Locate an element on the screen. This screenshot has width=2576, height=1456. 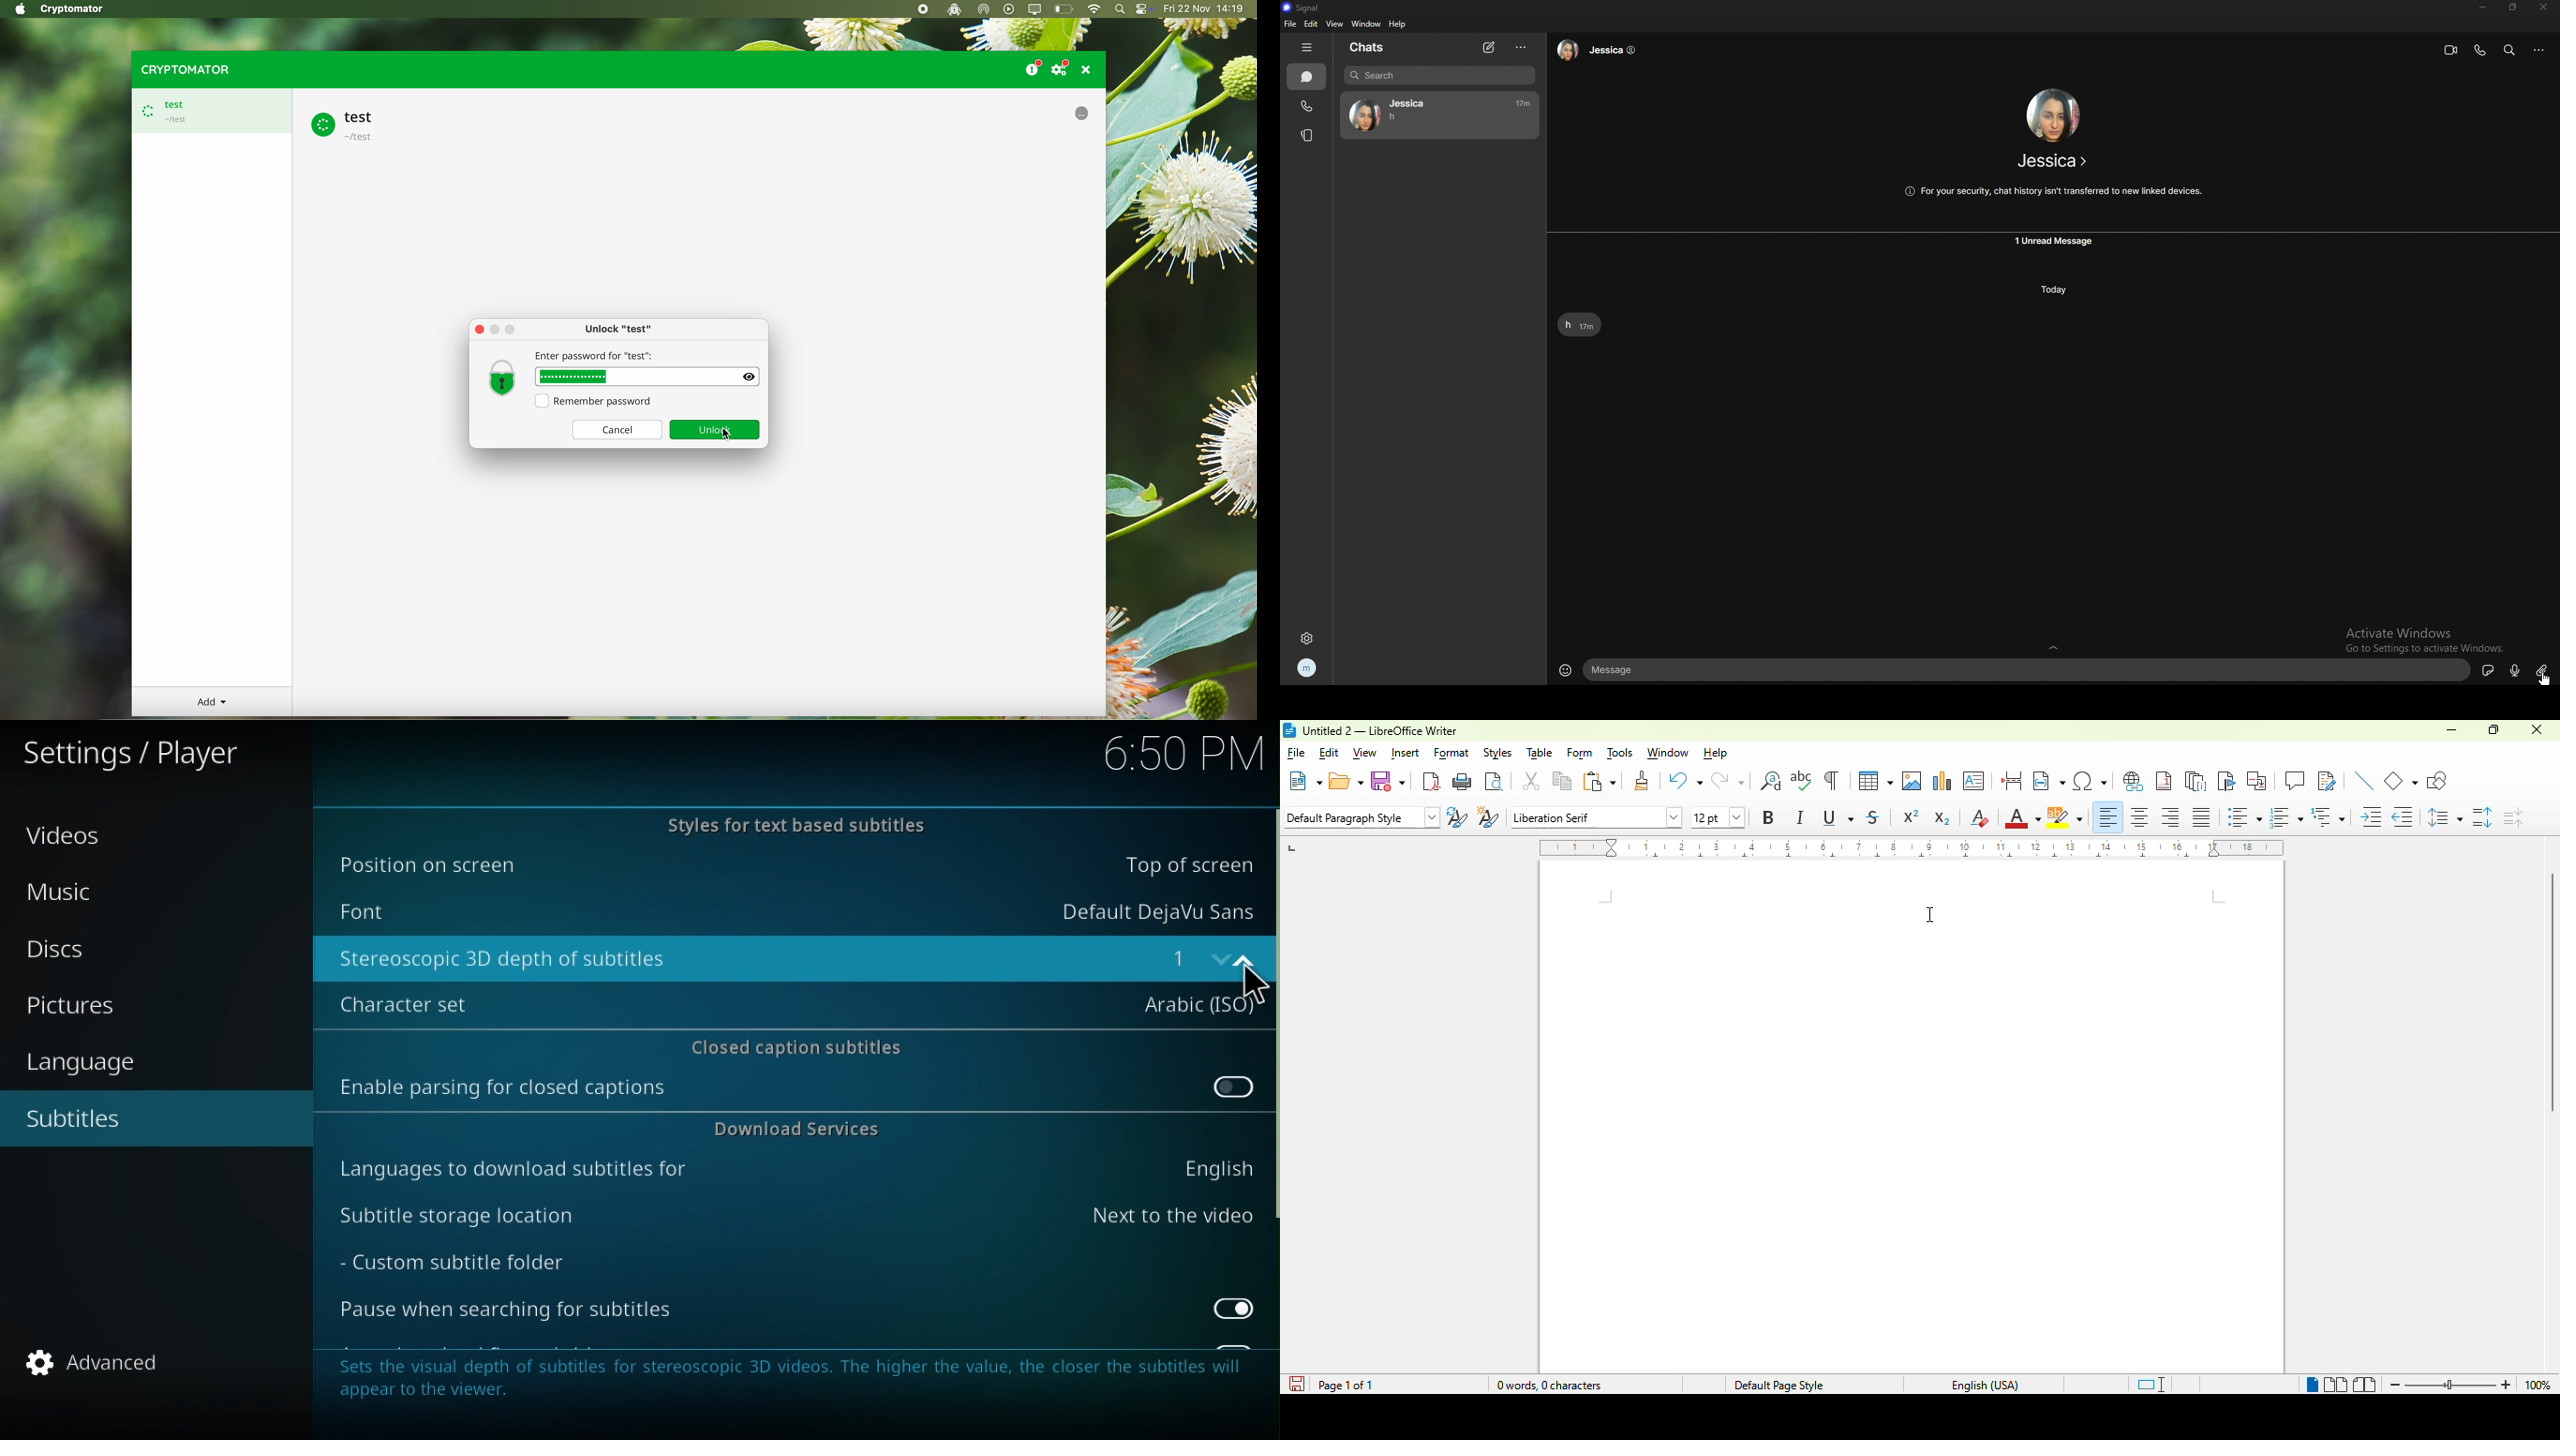
decrease paragraph spacing is located at coordinates (2513, 818).